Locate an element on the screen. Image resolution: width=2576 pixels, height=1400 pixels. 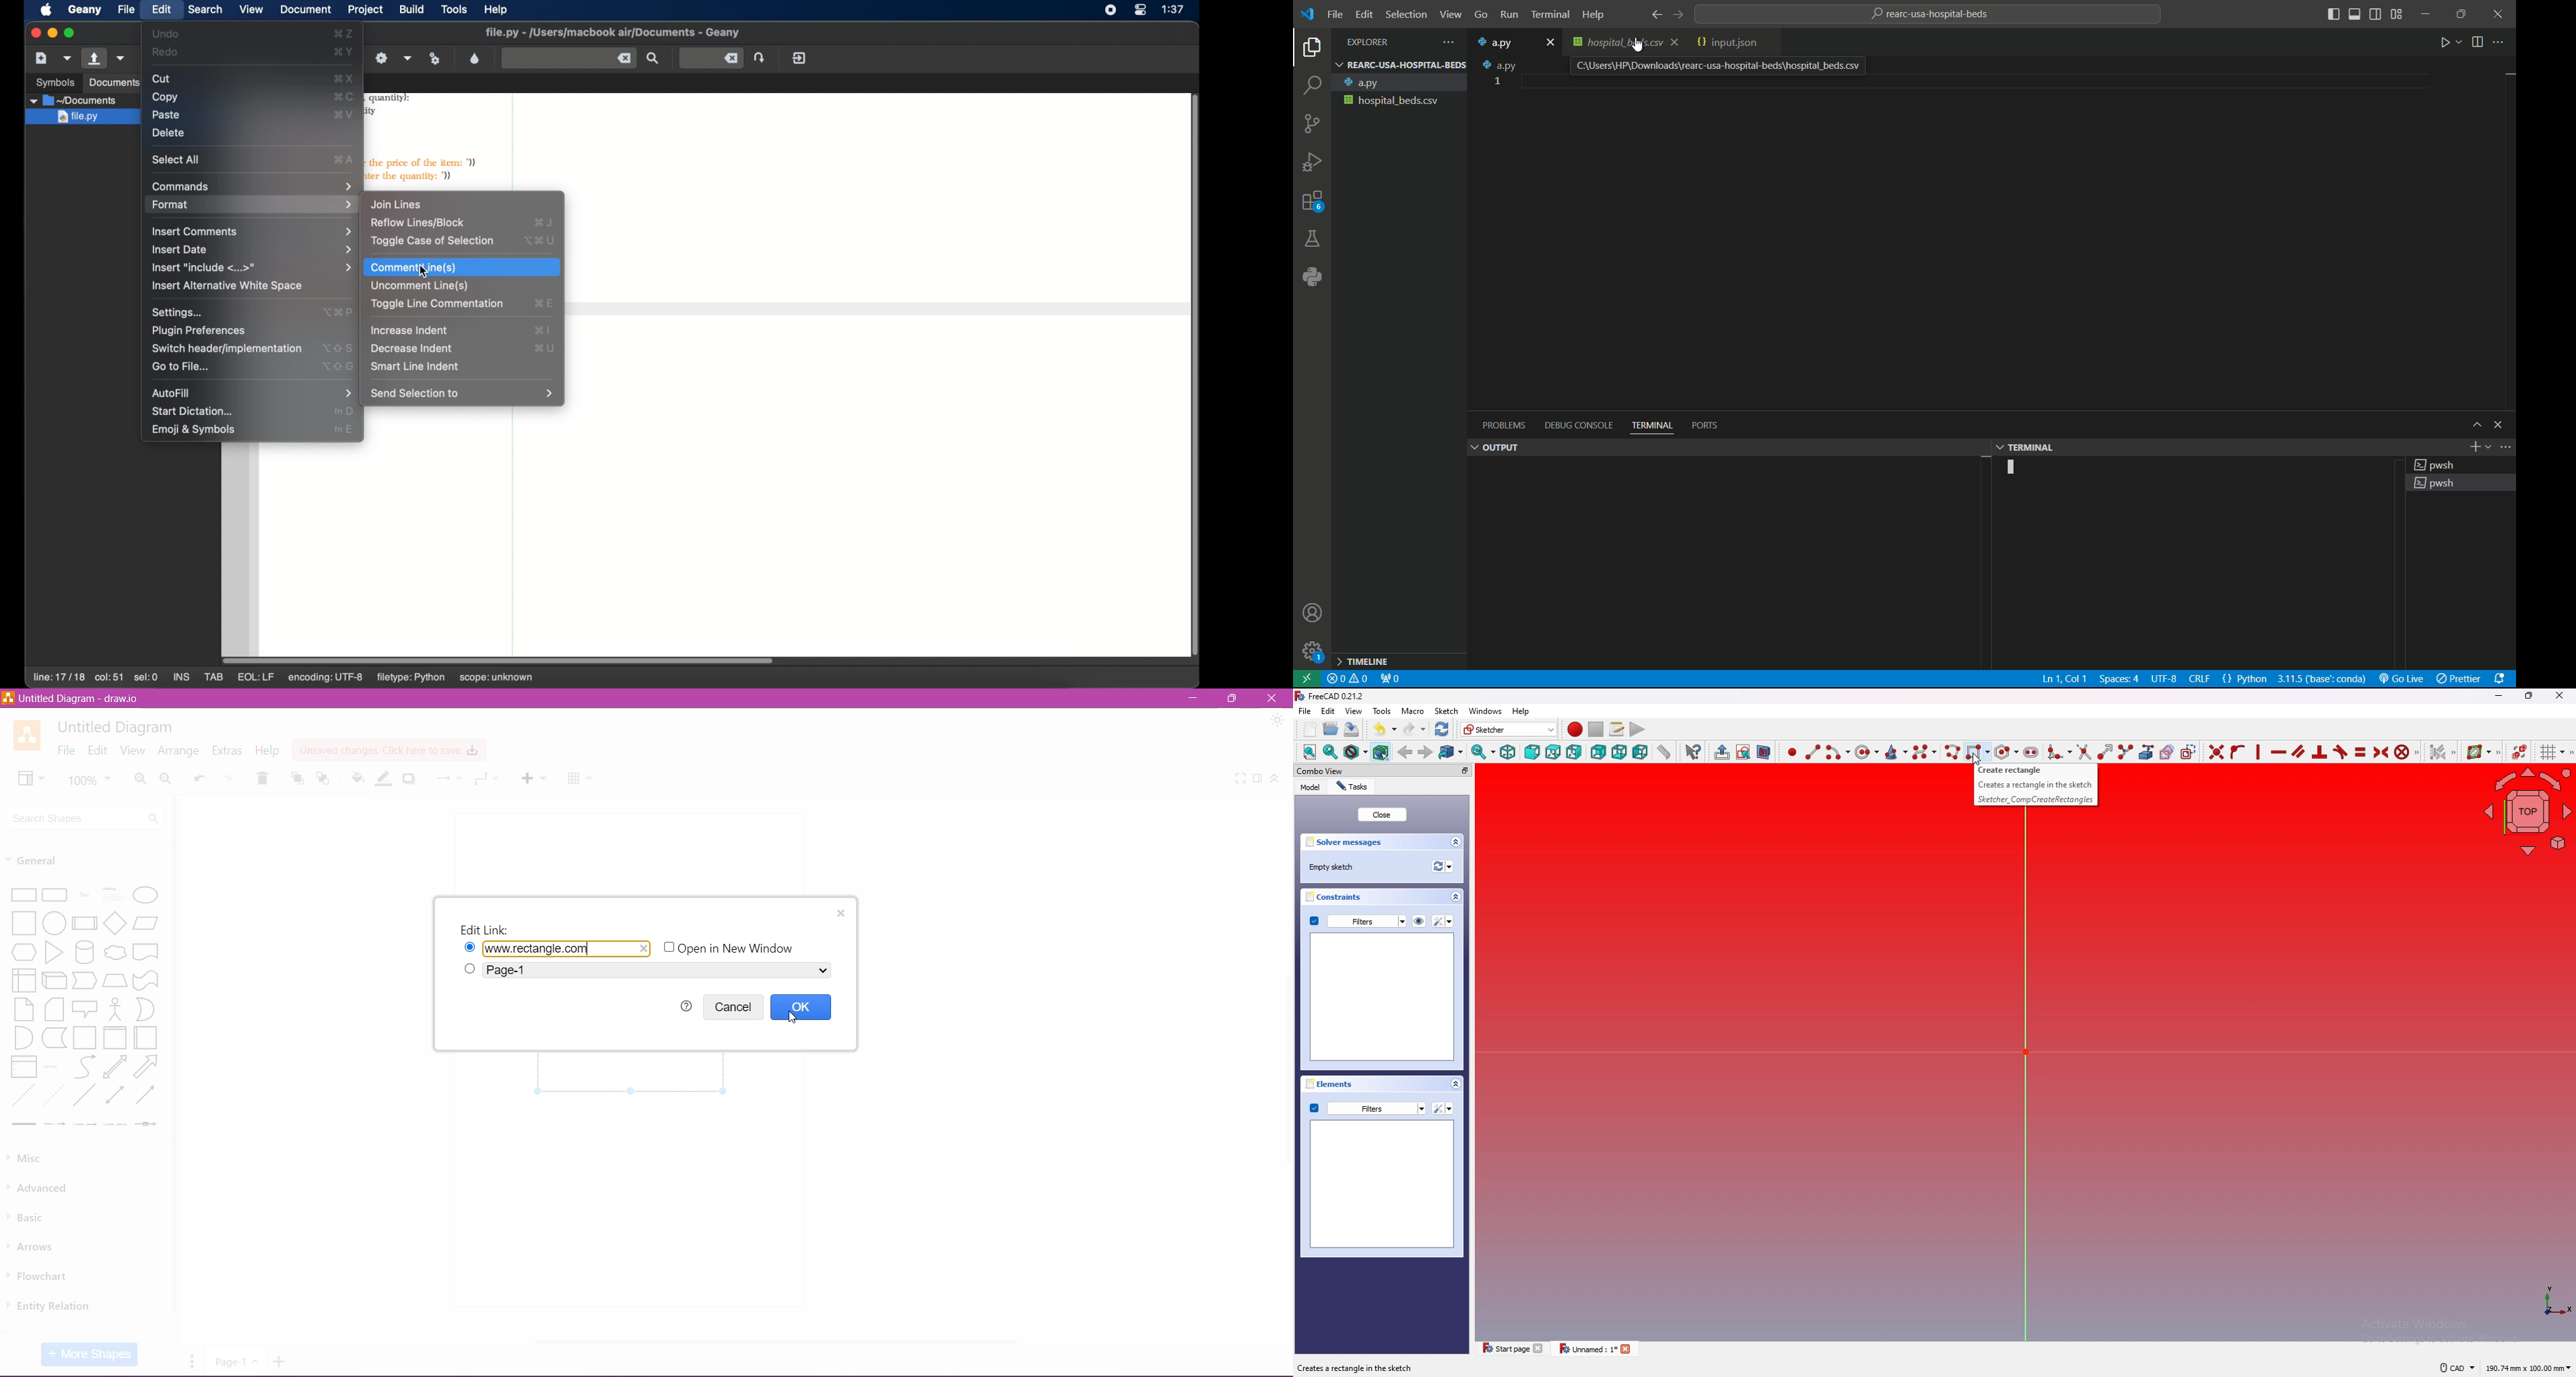
constraint vertically is located at coordinates (2279, 752).